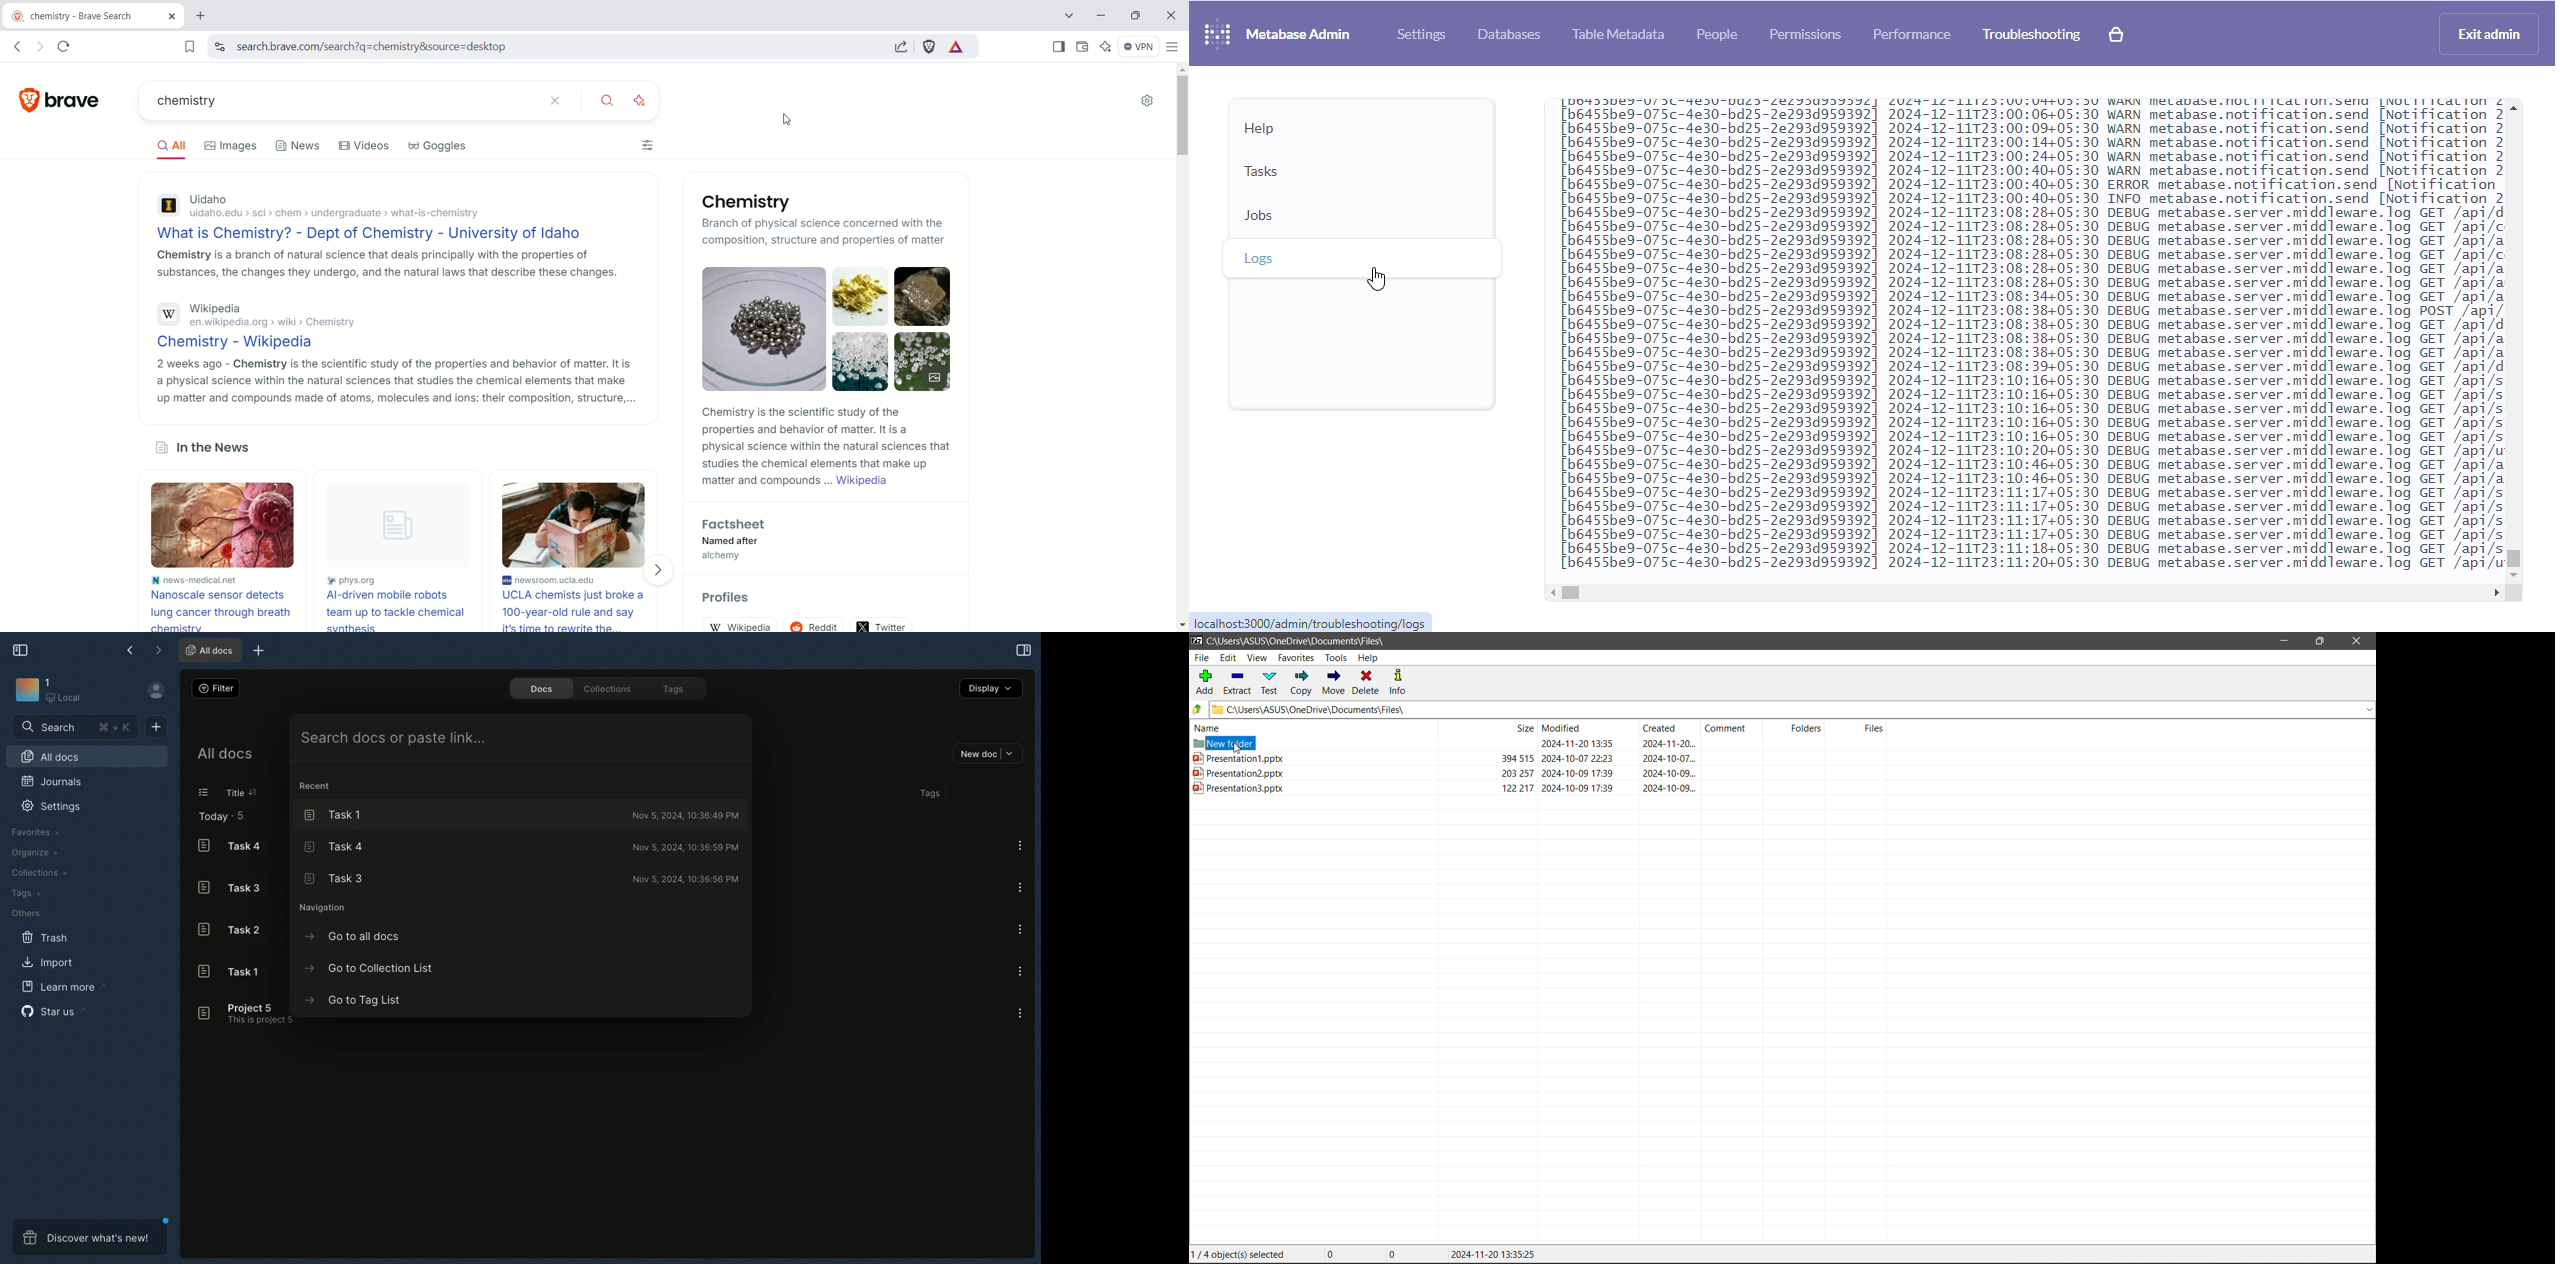 The width and height of the screenshot is (2576, 1288). What do you see at coordinates (1571, 592) in the screenshot?
I see `horizontal scroll bar` at bounding box center [1571, 592].